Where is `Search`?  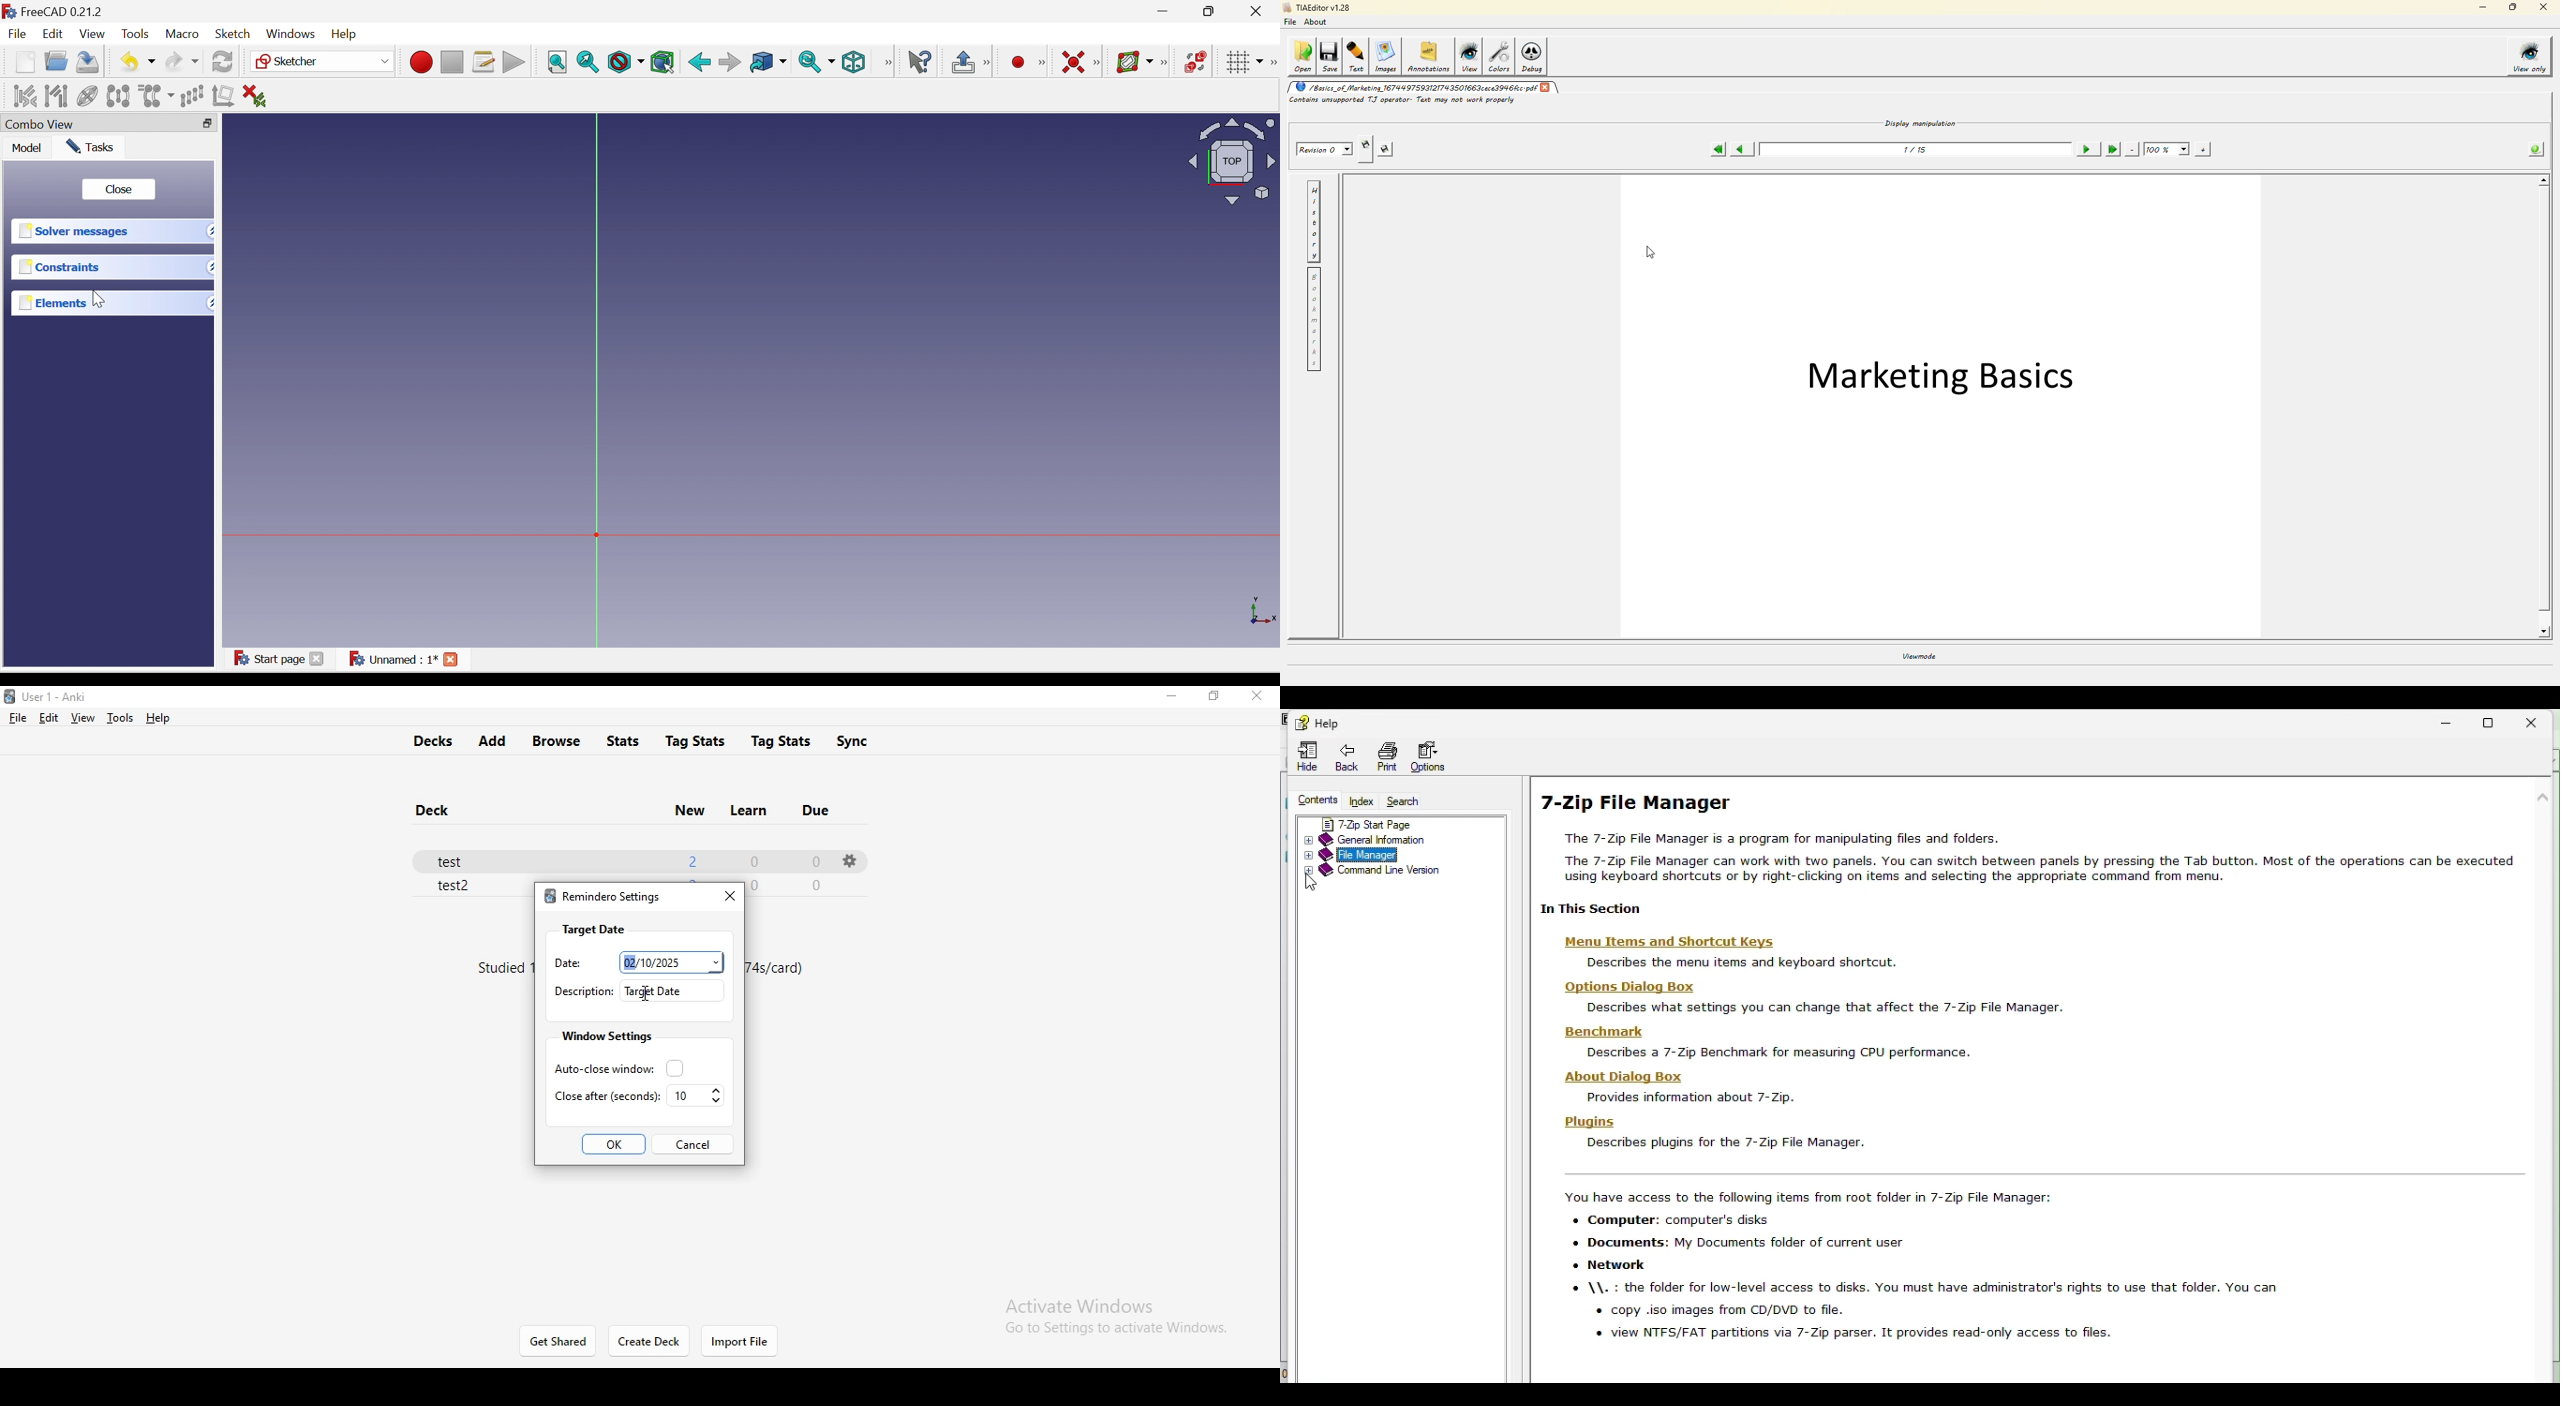
Search is located at coordinates (1411, 799).